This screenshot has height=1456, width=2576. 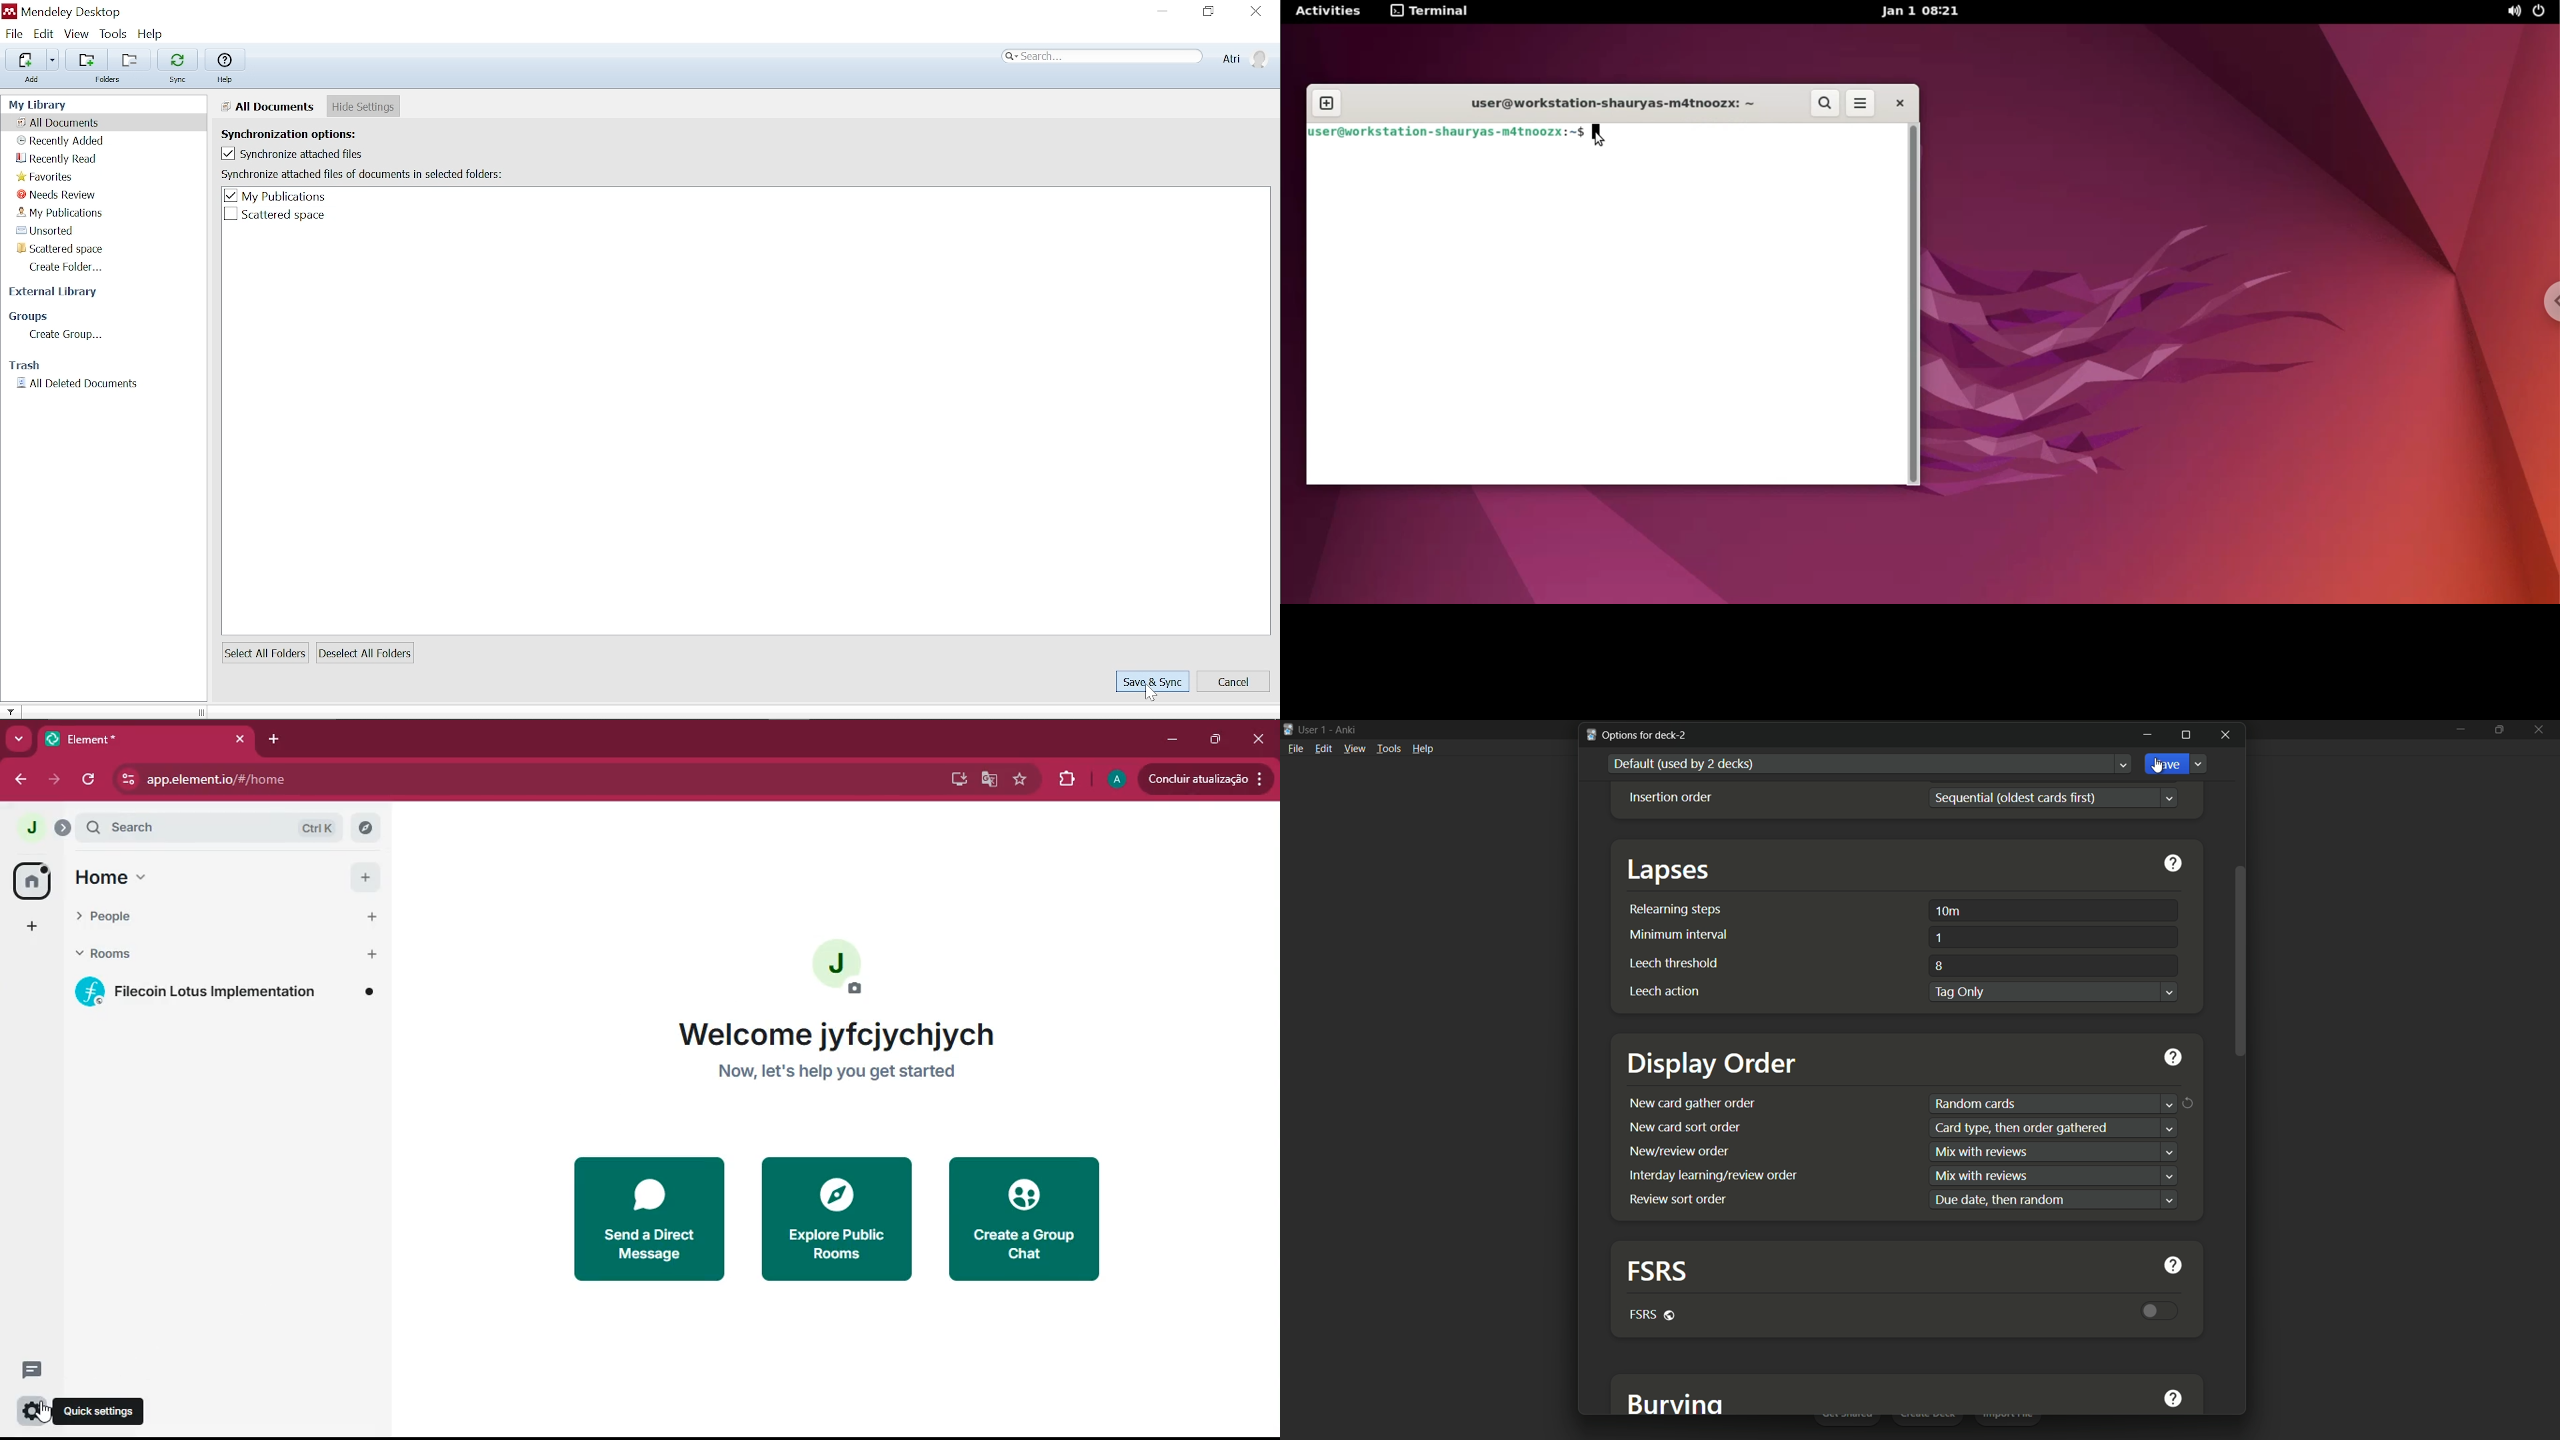 What do you see at coordinates (1208, 778) in the screenshot?
I see `Condluir atualizacio` at bounding box center [1208, 778].